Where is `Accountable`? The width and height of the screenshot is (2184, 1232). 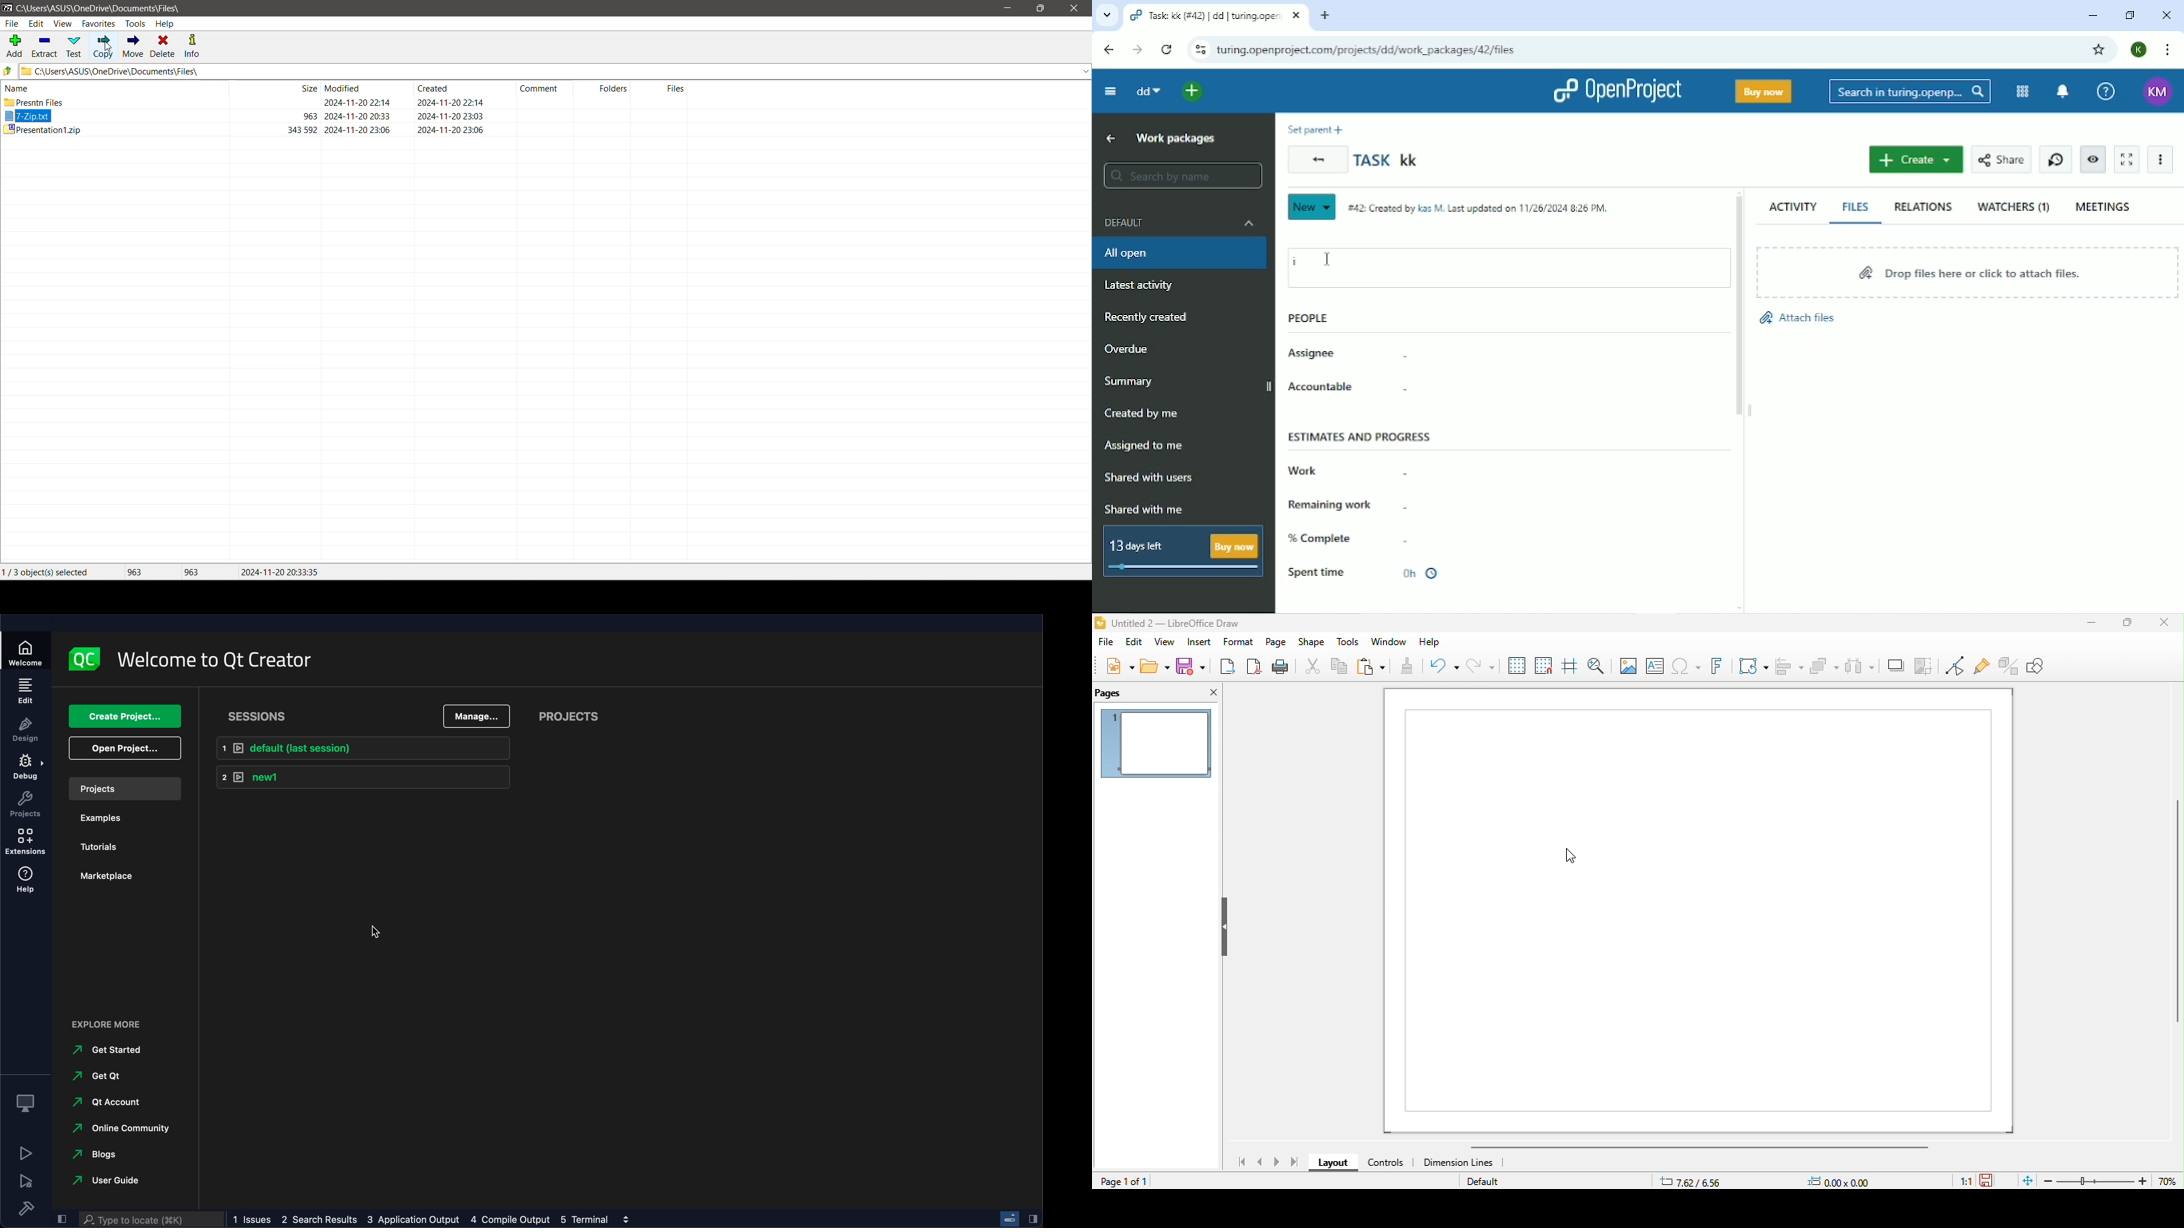
Accountable is located at coordinates (1349, 389).